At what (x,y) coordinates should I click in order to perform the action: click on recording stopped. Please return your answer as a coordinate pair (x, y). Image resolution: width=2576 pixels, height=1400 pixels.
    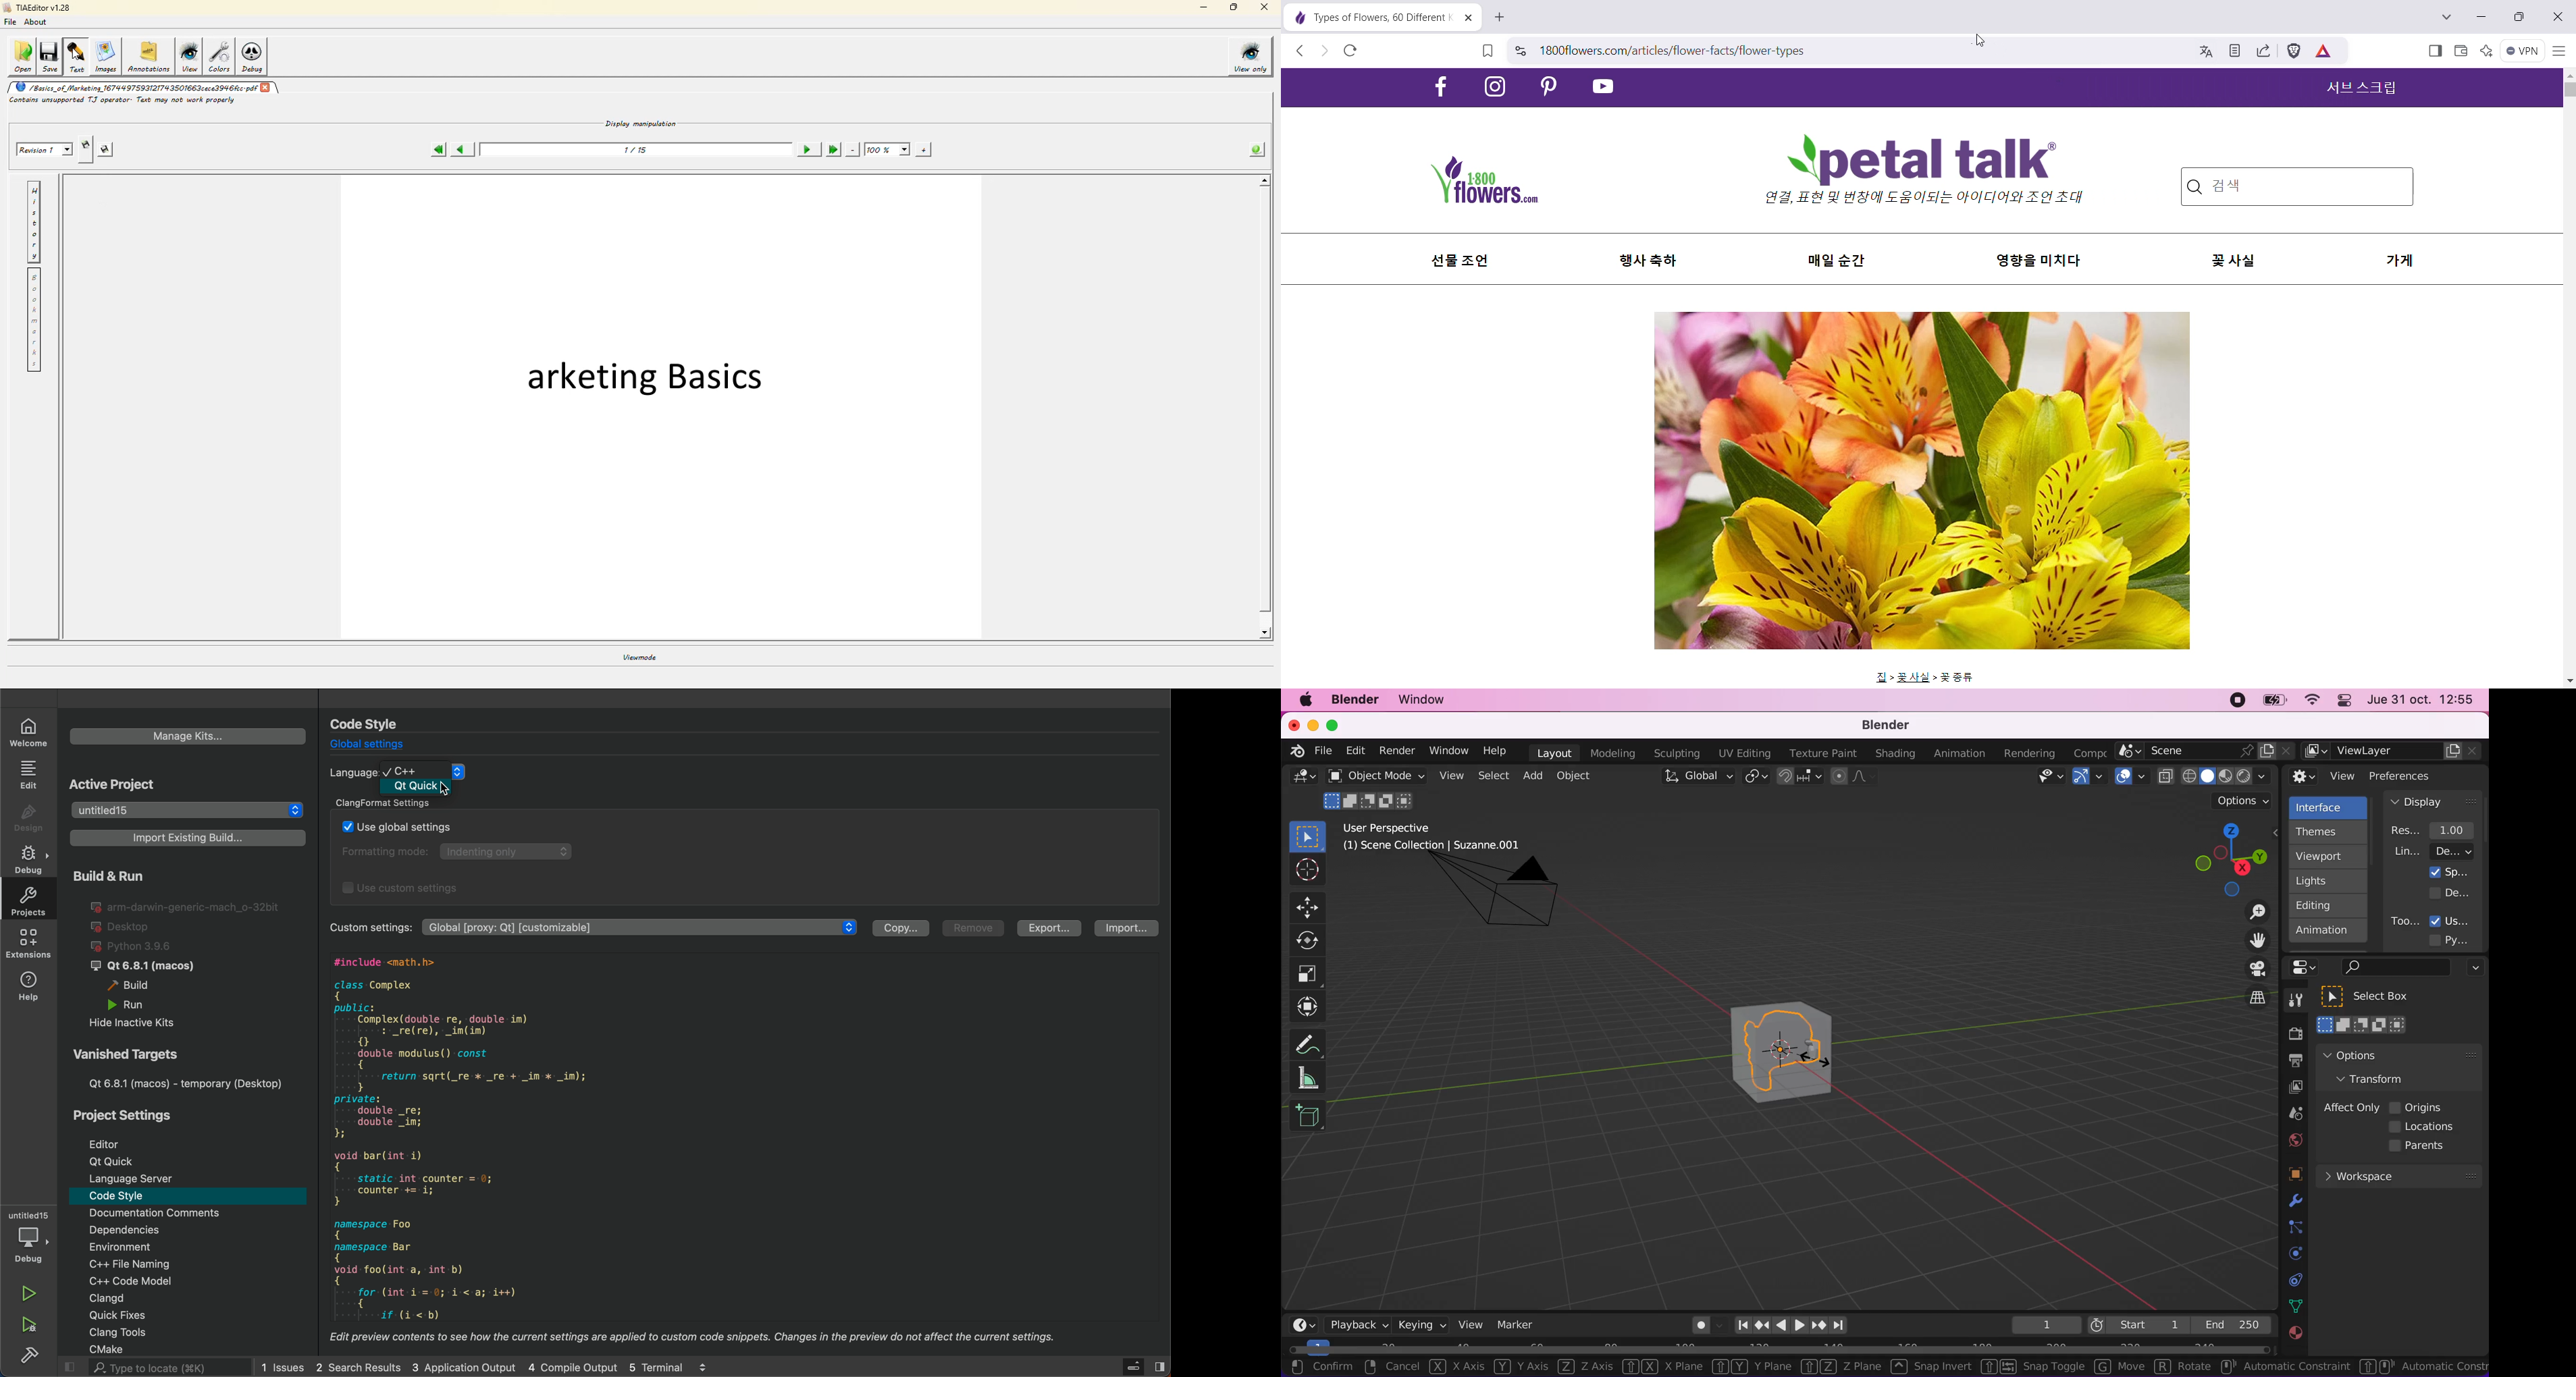
    Looking at the image, I should click on (2234, 702).